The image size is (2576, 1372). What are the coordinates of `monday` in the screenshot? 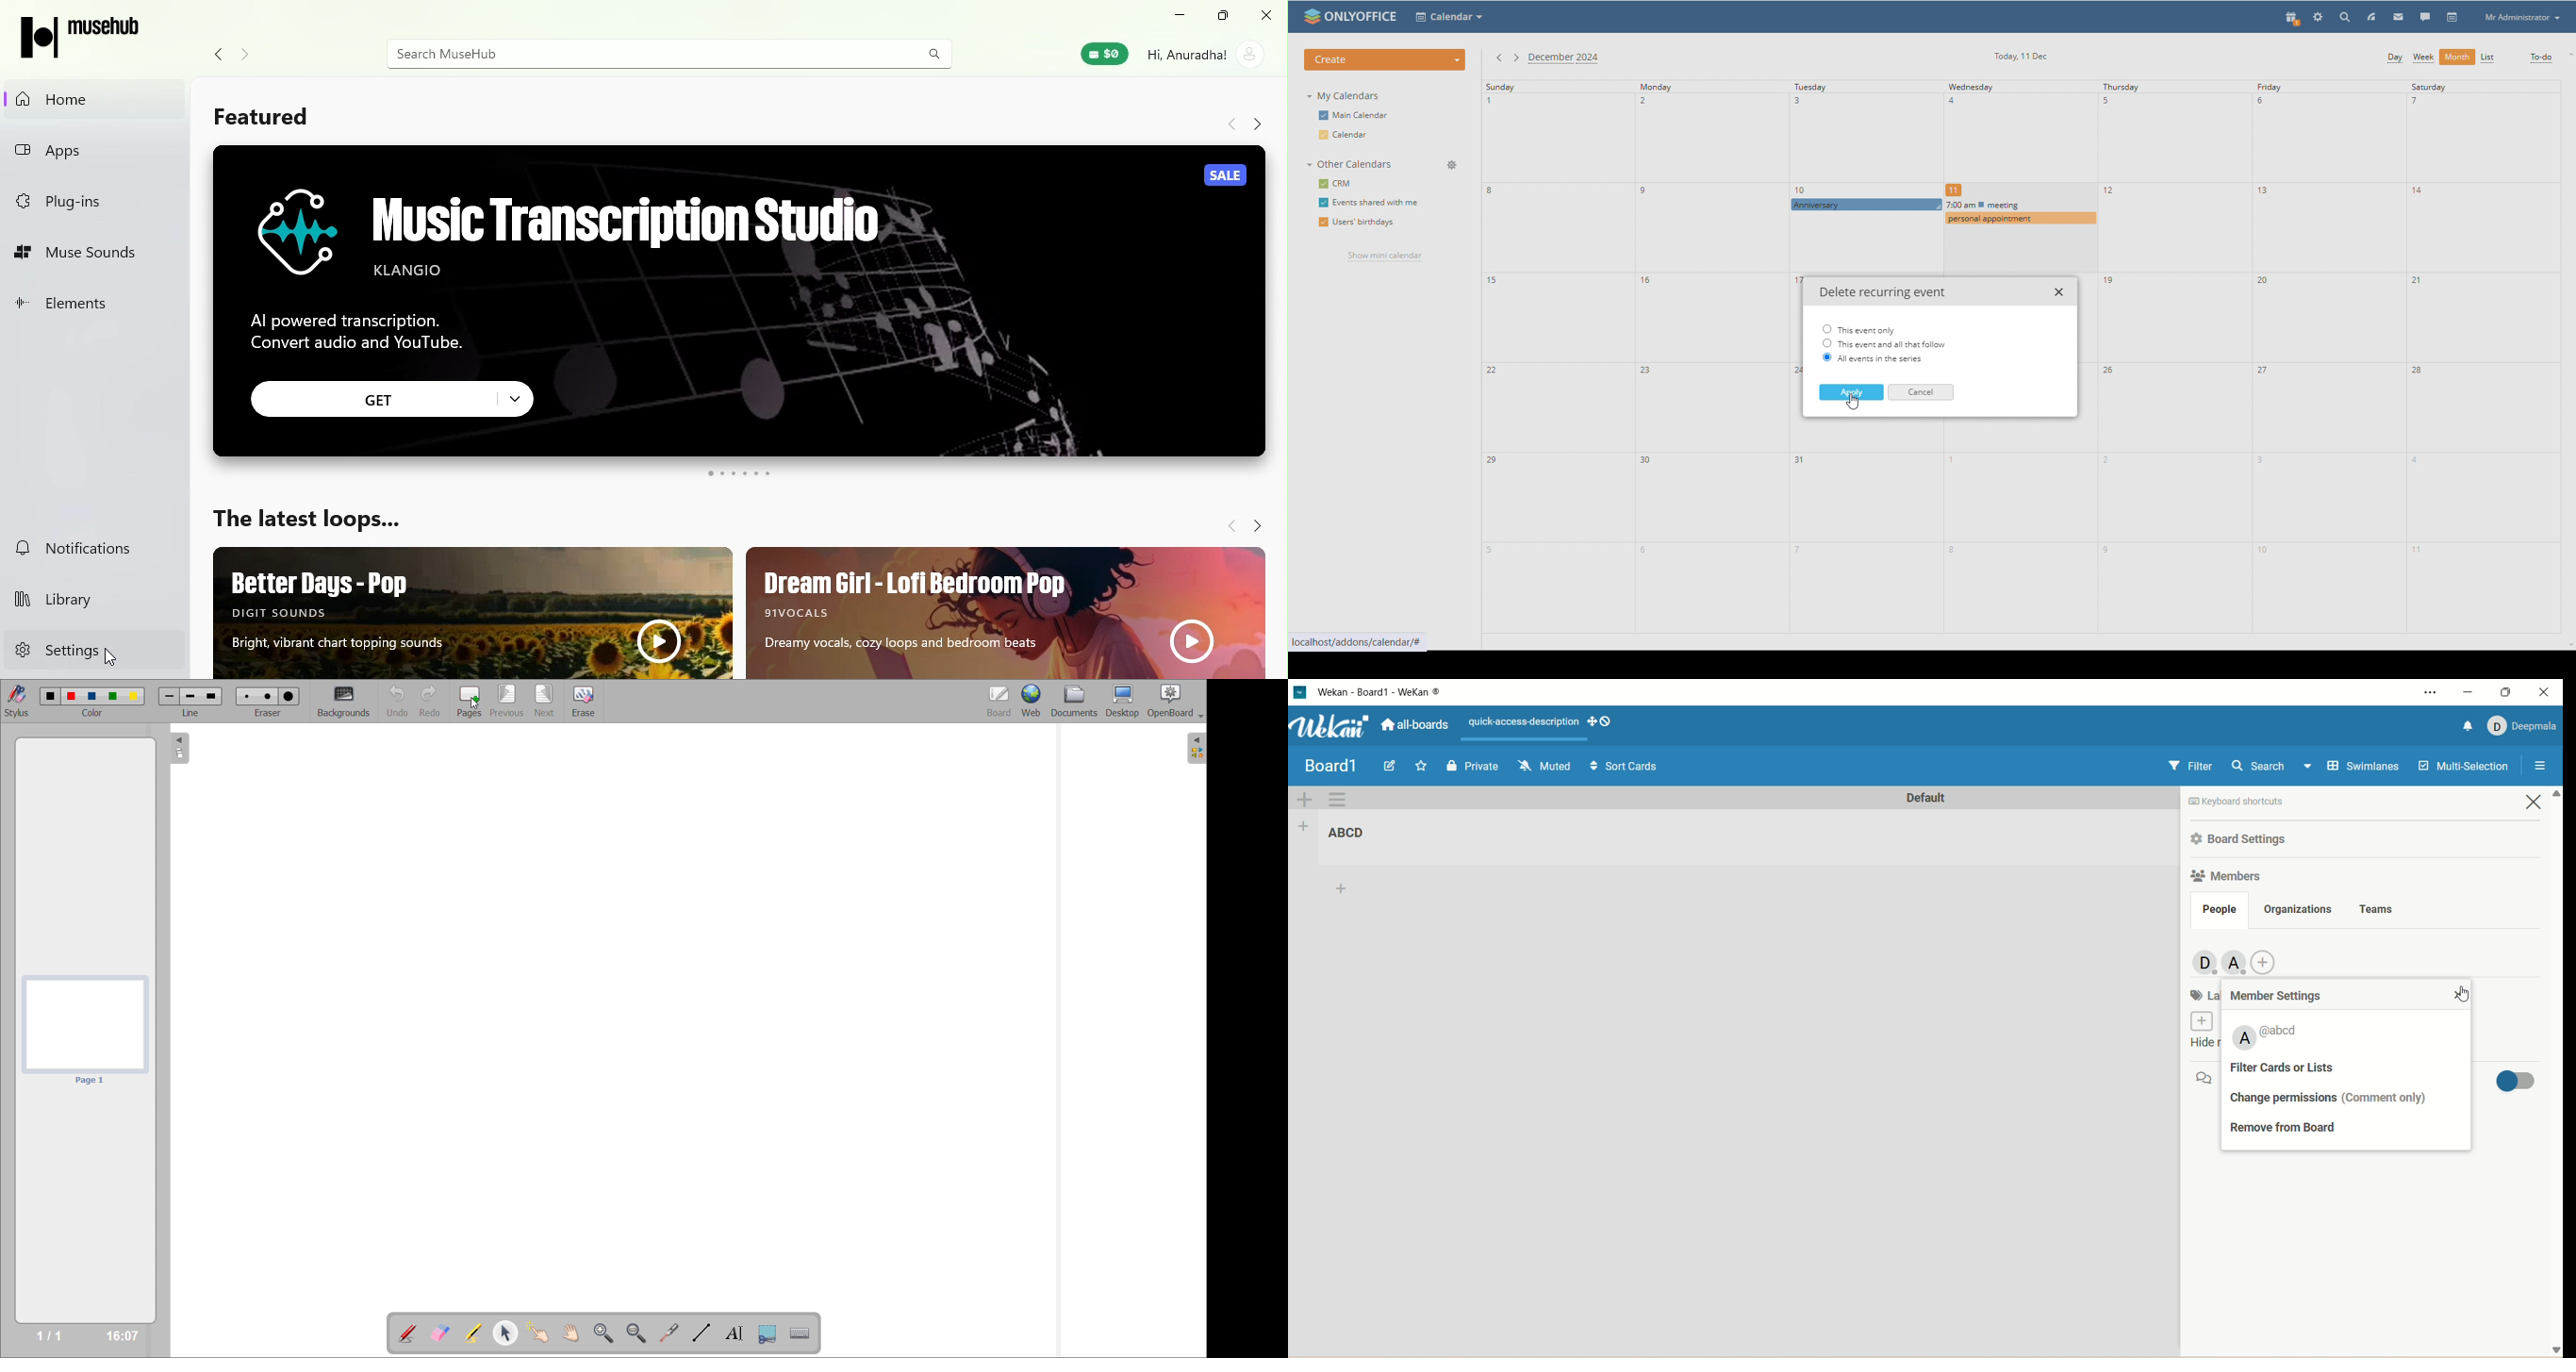 It's located at (1711, 357).